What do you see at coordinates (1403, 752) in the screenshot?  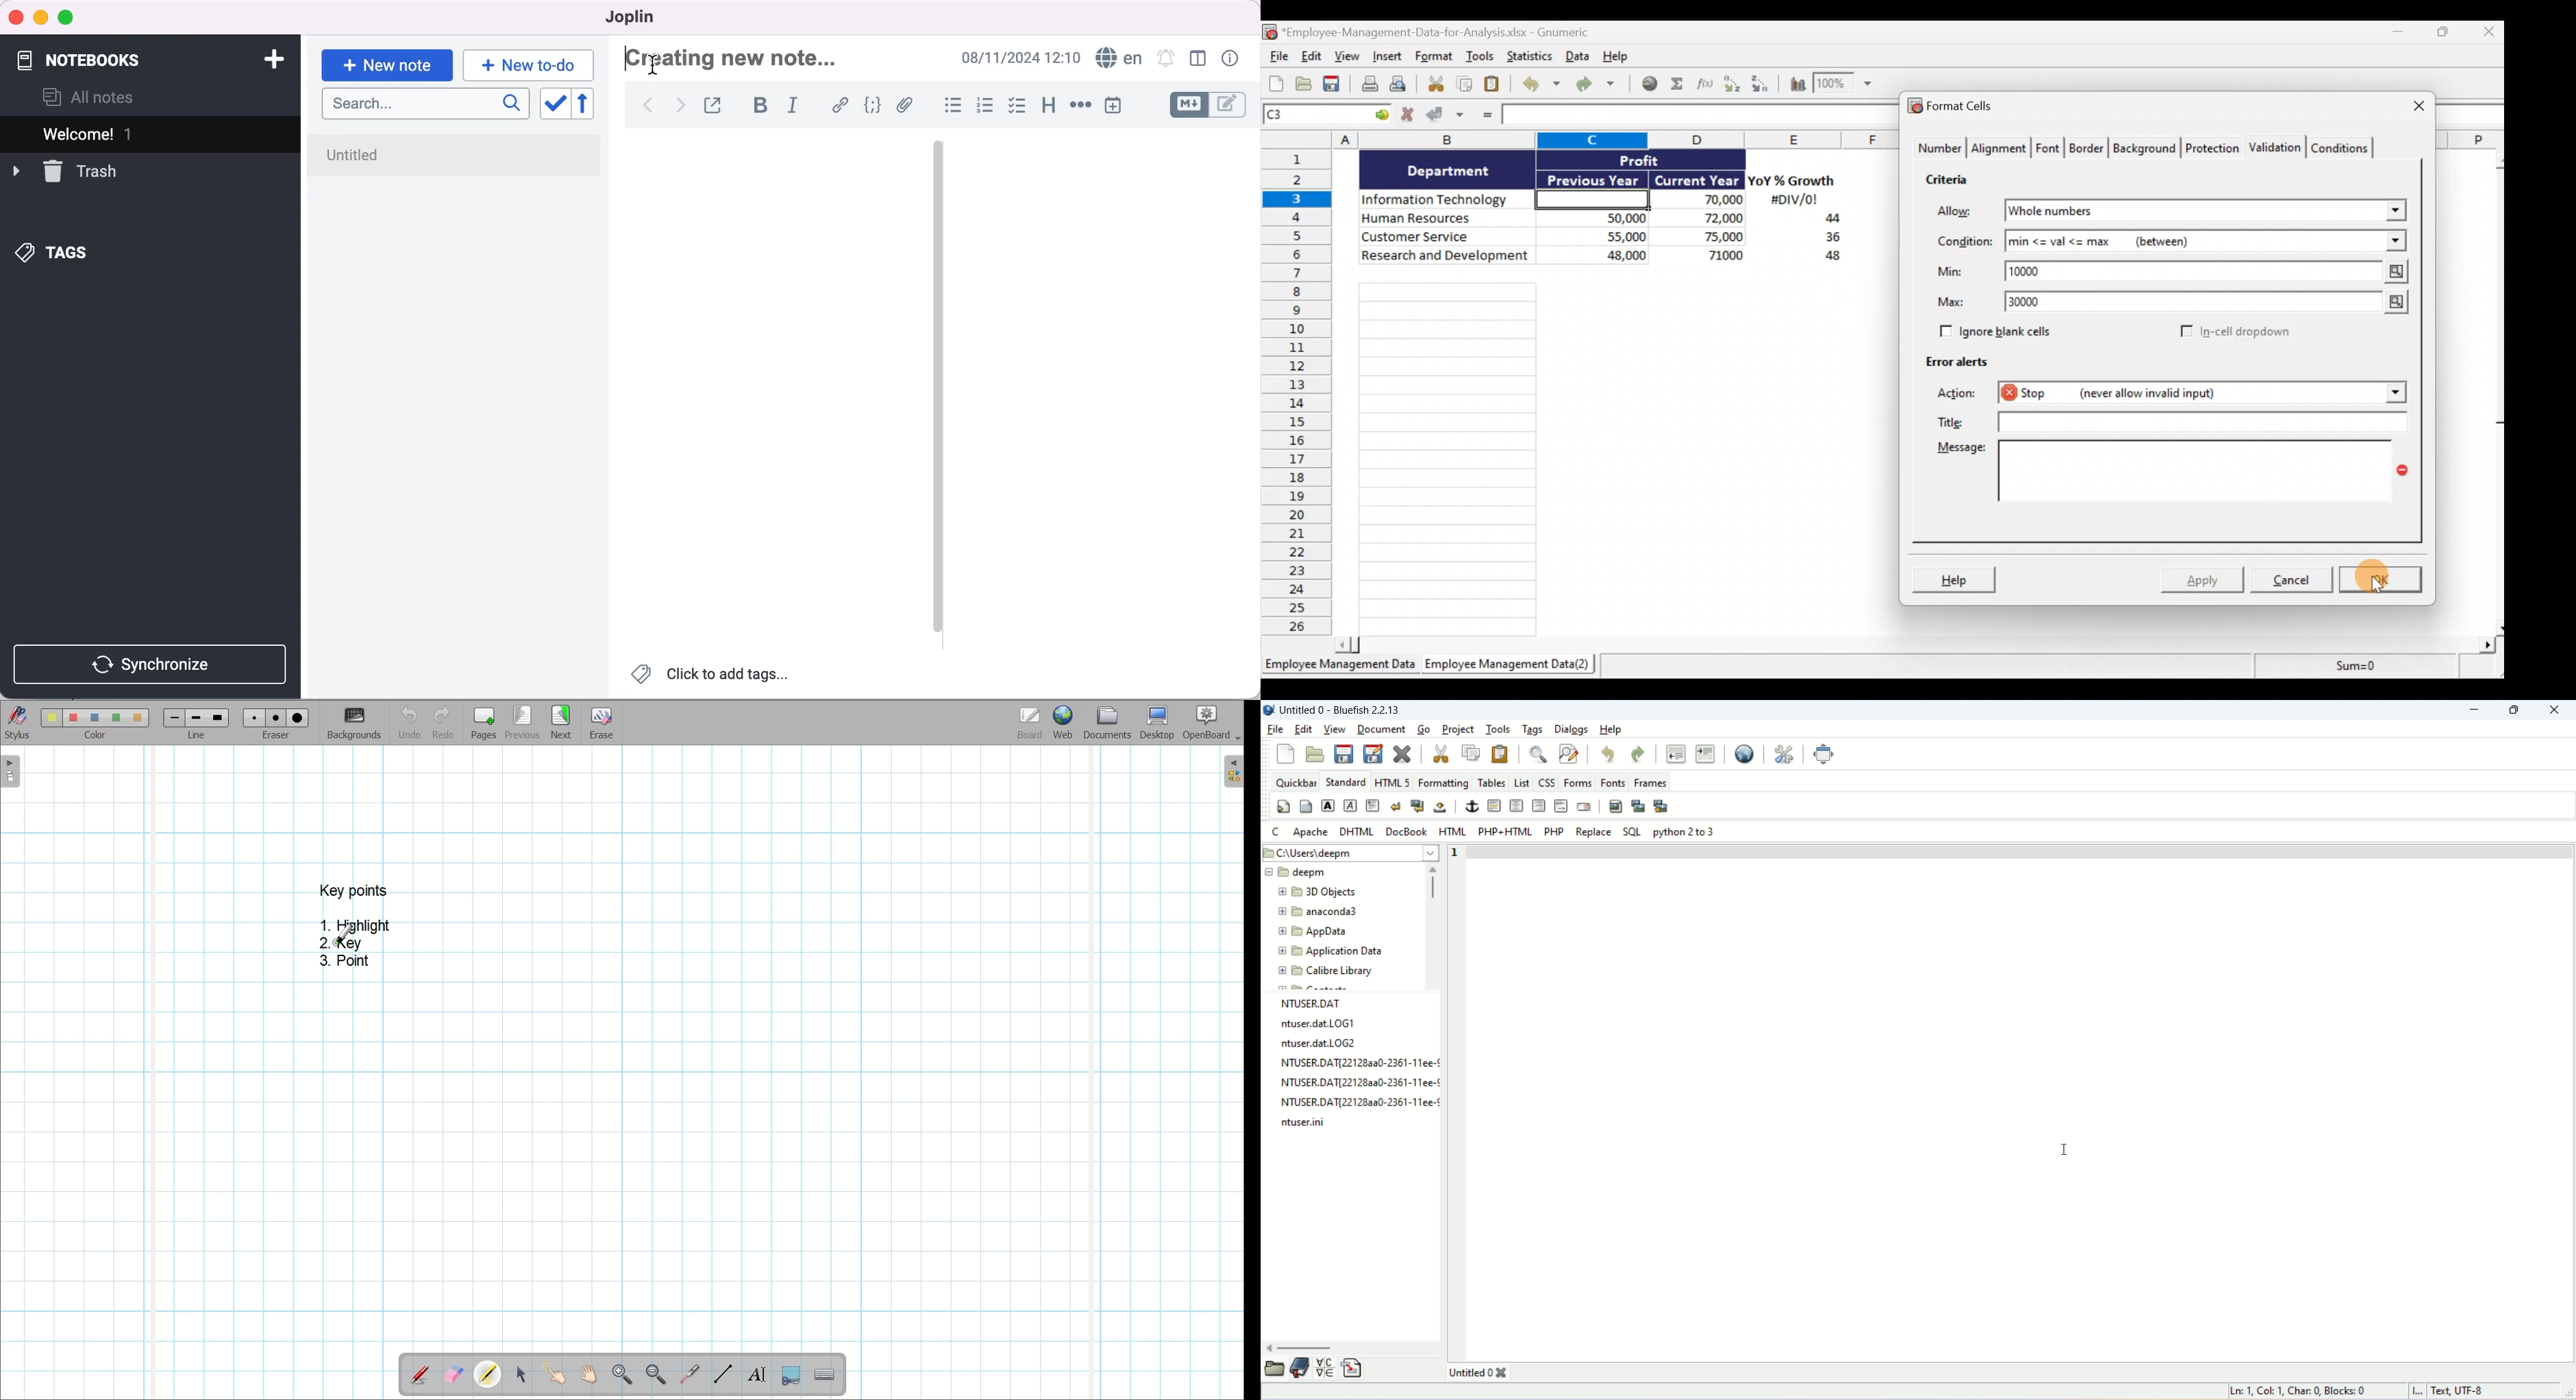 I see `close current file` at bounding box center [1403, 752].